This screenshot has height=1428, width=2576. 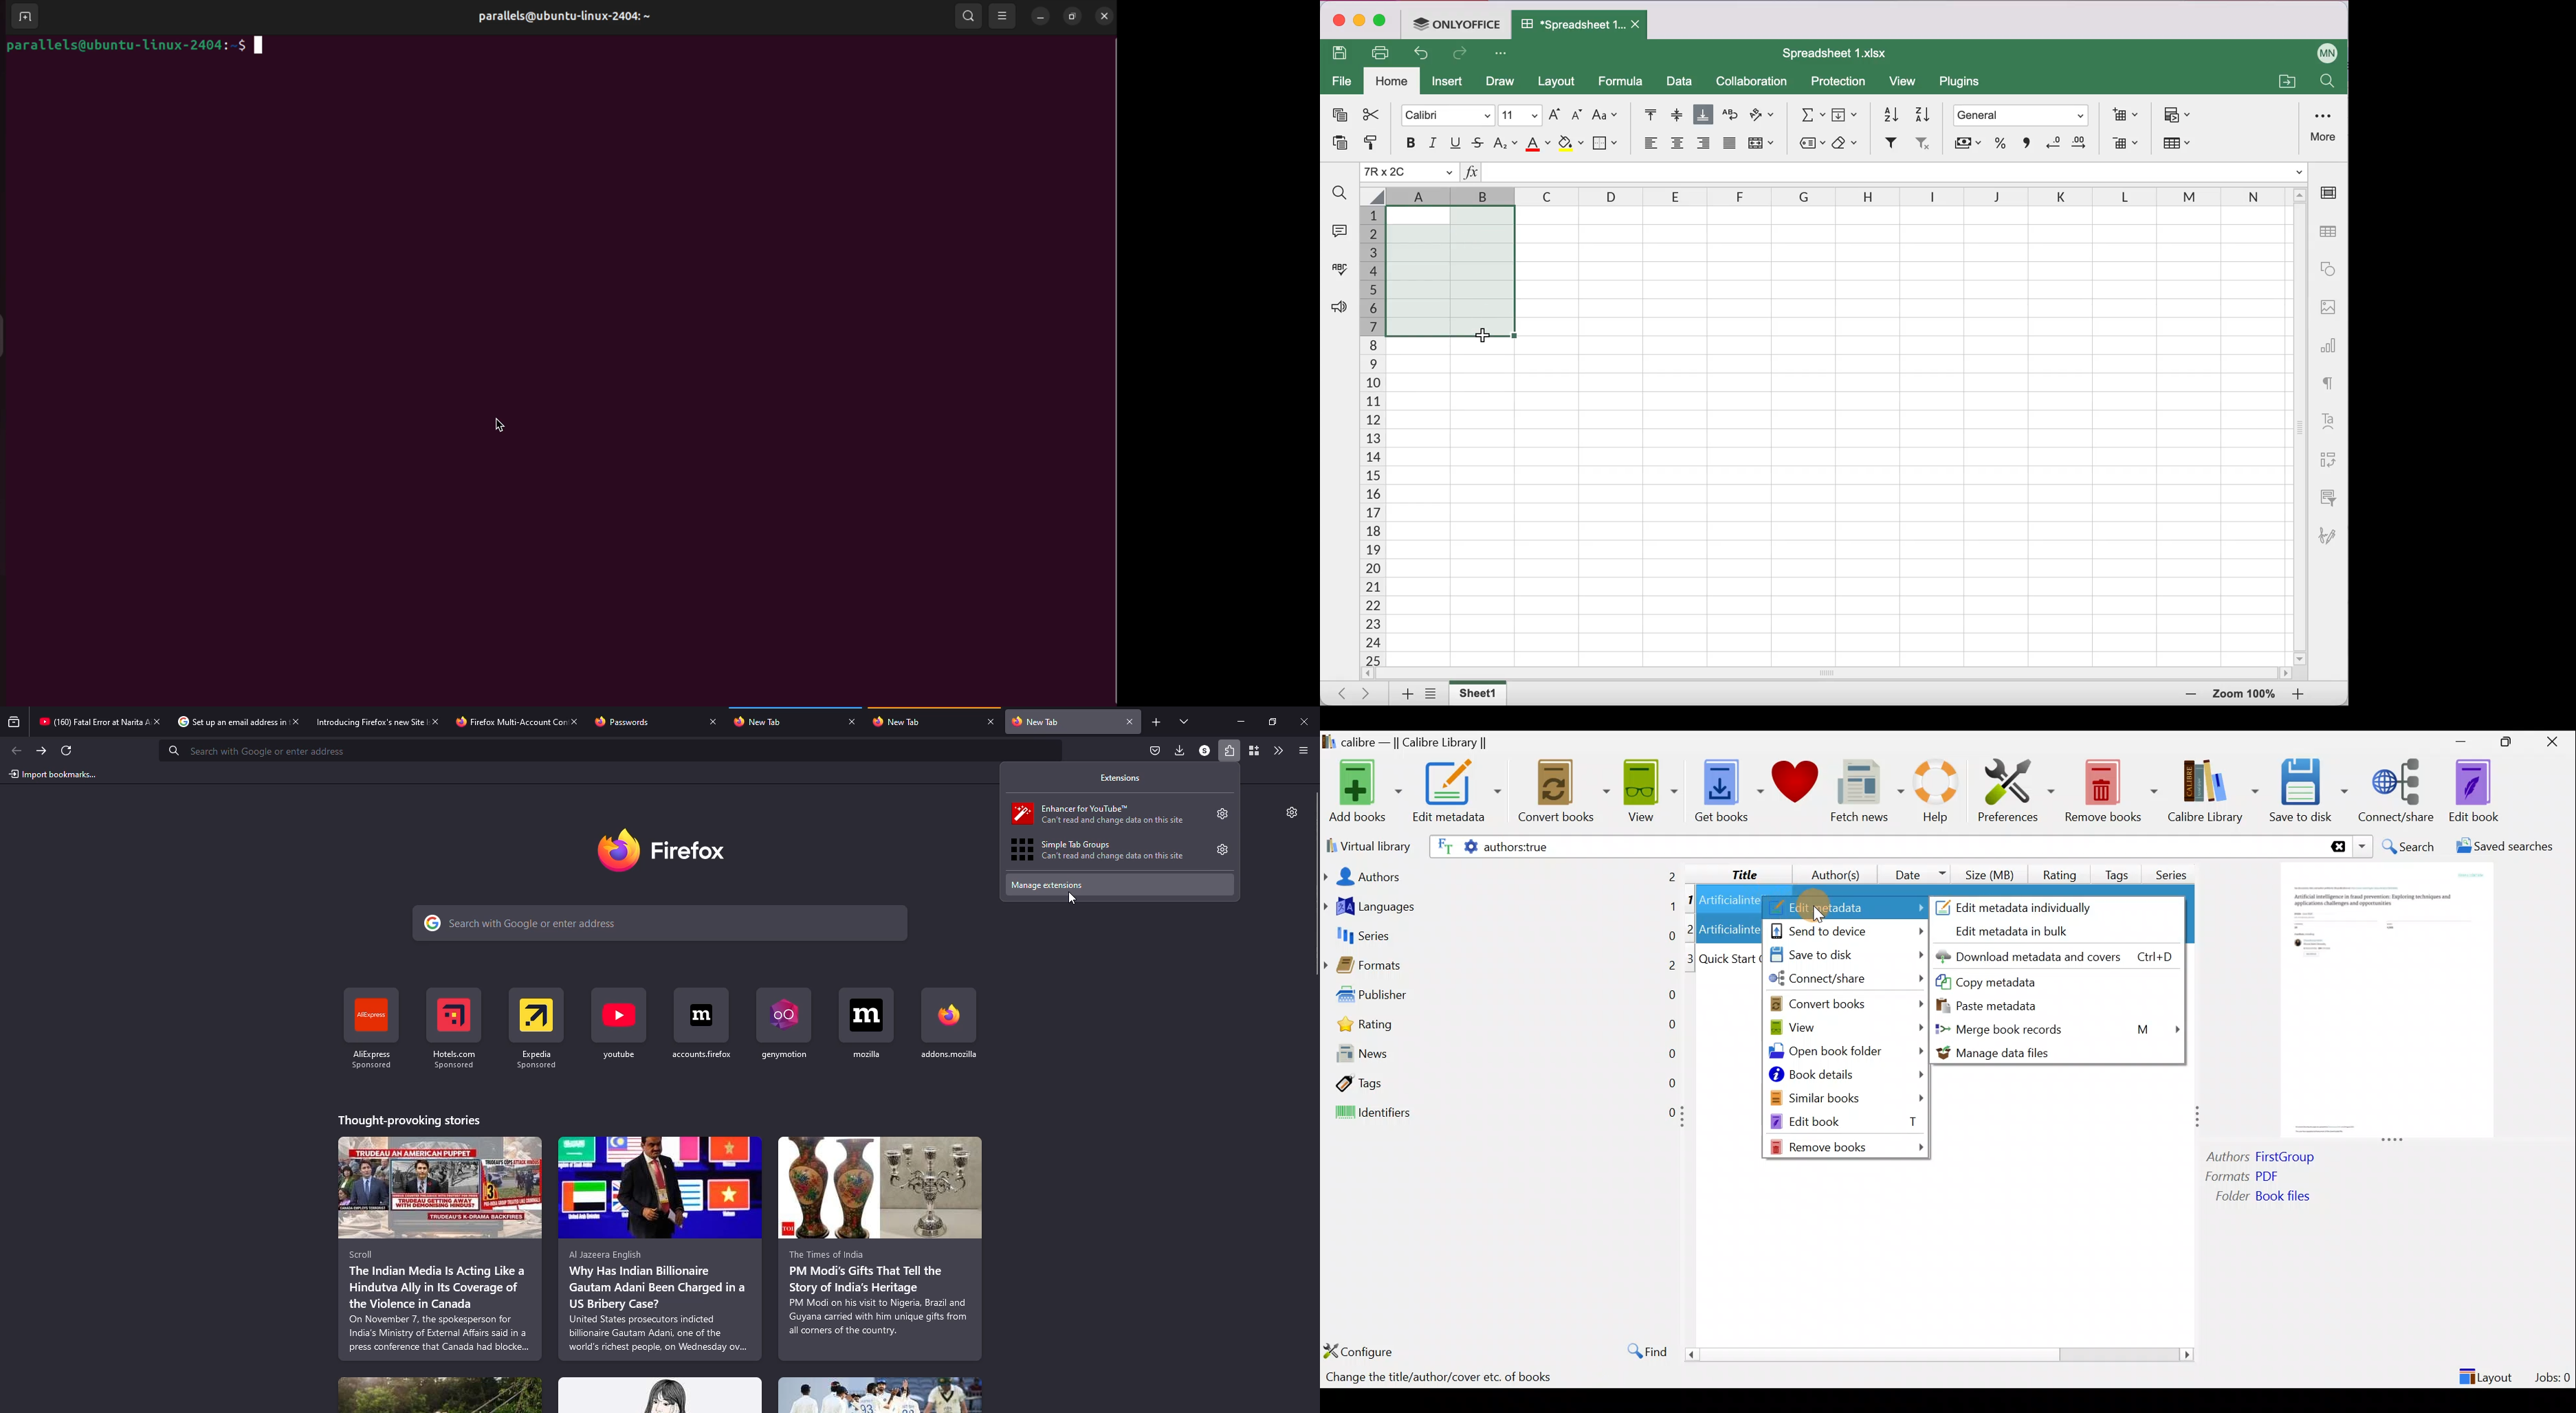 I want to click on profile, so click(x=1204, y=750).